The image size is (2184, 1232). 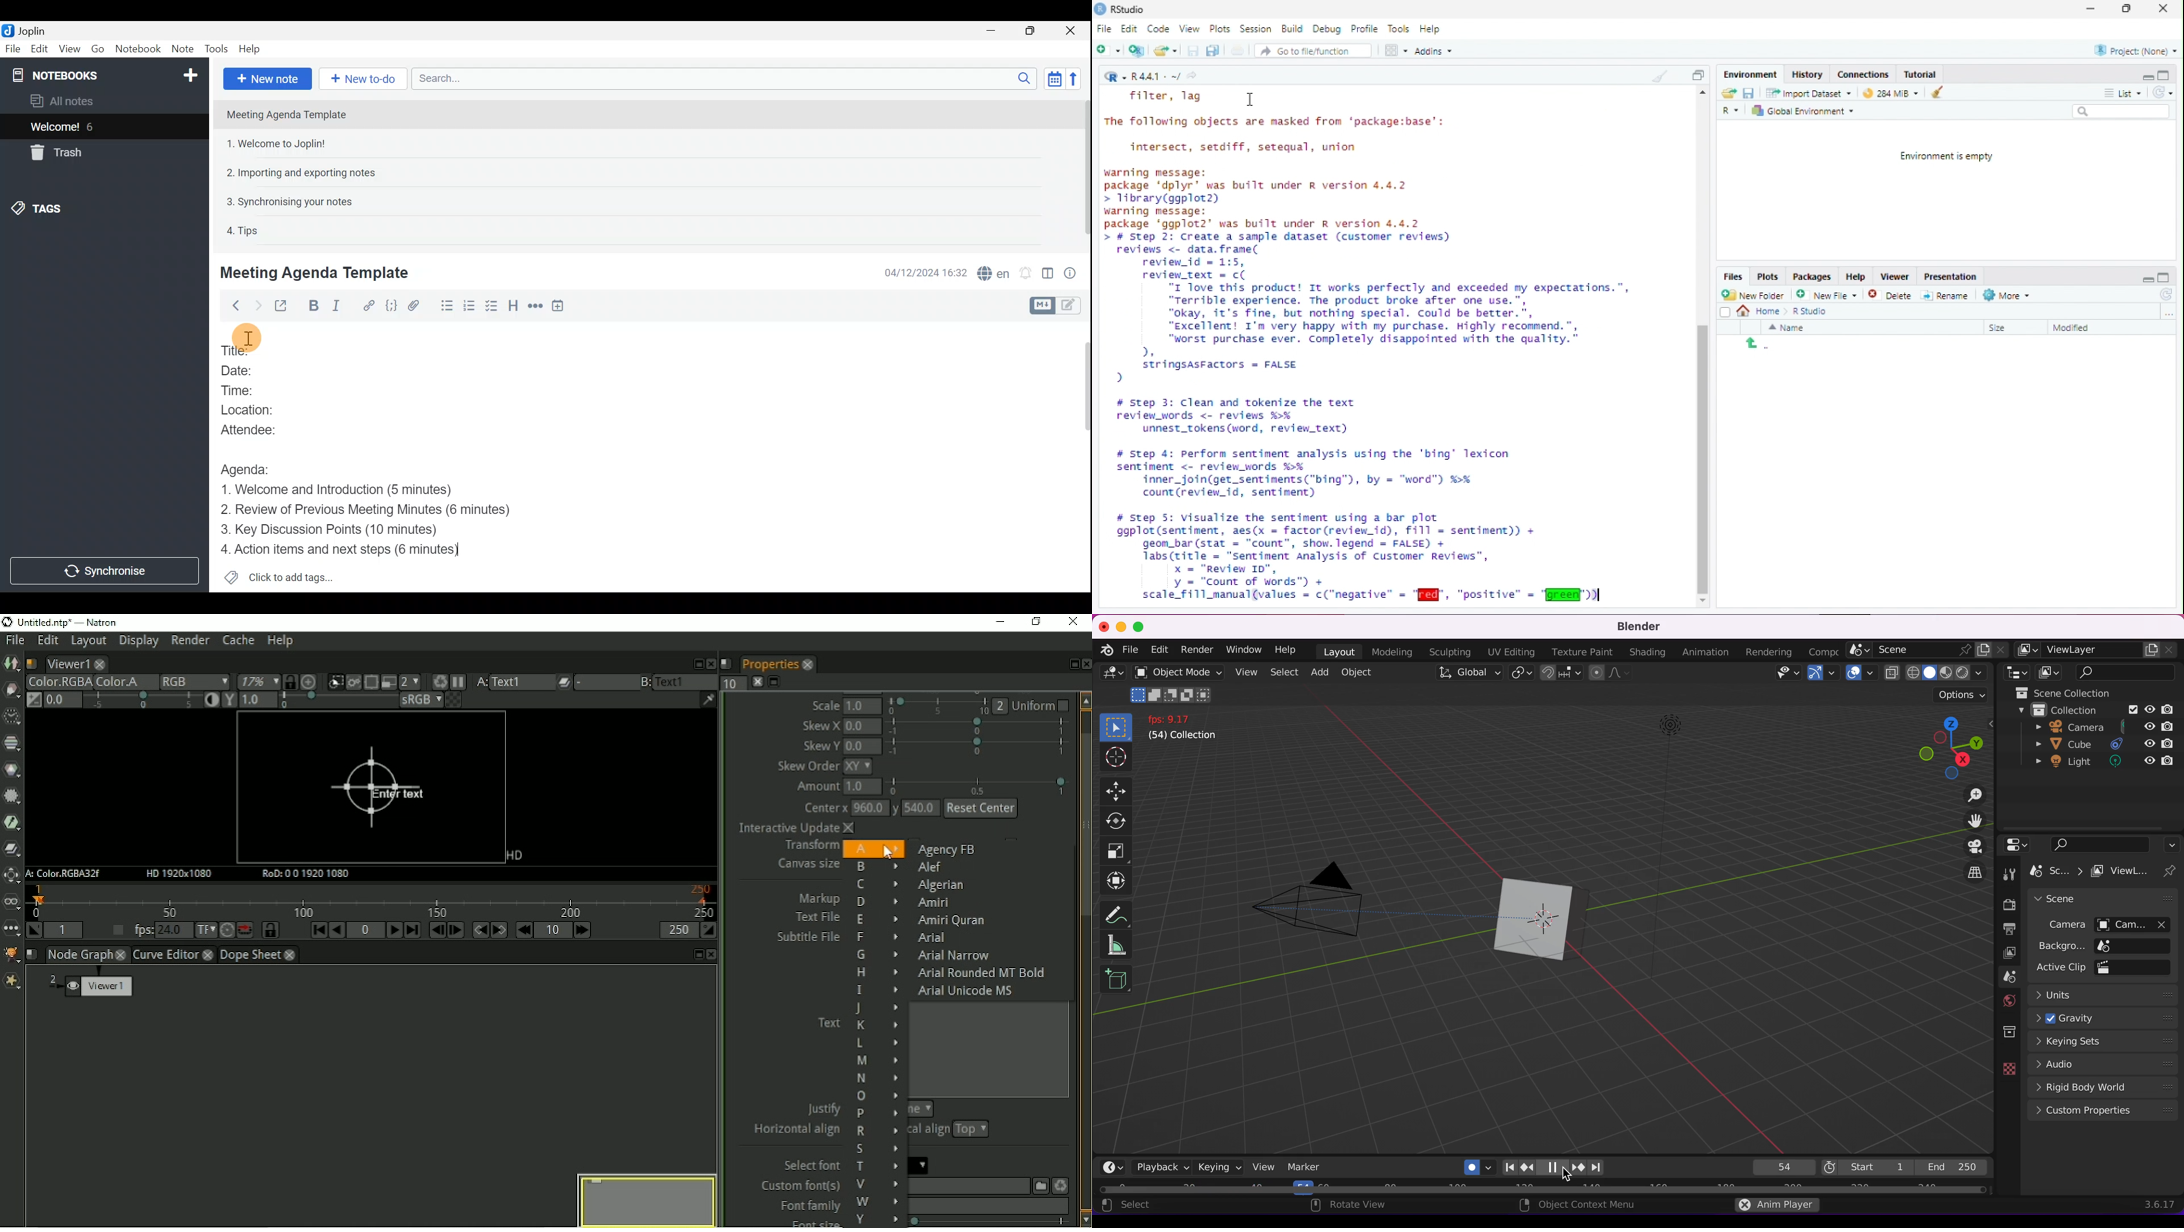 I want to click on > # Step 2: Create a sample dataset (customer reviews)
reviews <- data. frane(
review id = 1:5,
review text = c(
“I love this product! It works perfectly and exceeded my expectations.”
“Terrible experience. The product broke after one use.”,
“okay, ft's fine, but nothing special. Could be better.”,
“excellent! I'm very happy with my purchase. Highly recommend.”
"Worst purchase ever. Conpletely disappointed with the quality.”
J.
stringsasfactors = FALSE
), so click(x=1372, y=310).